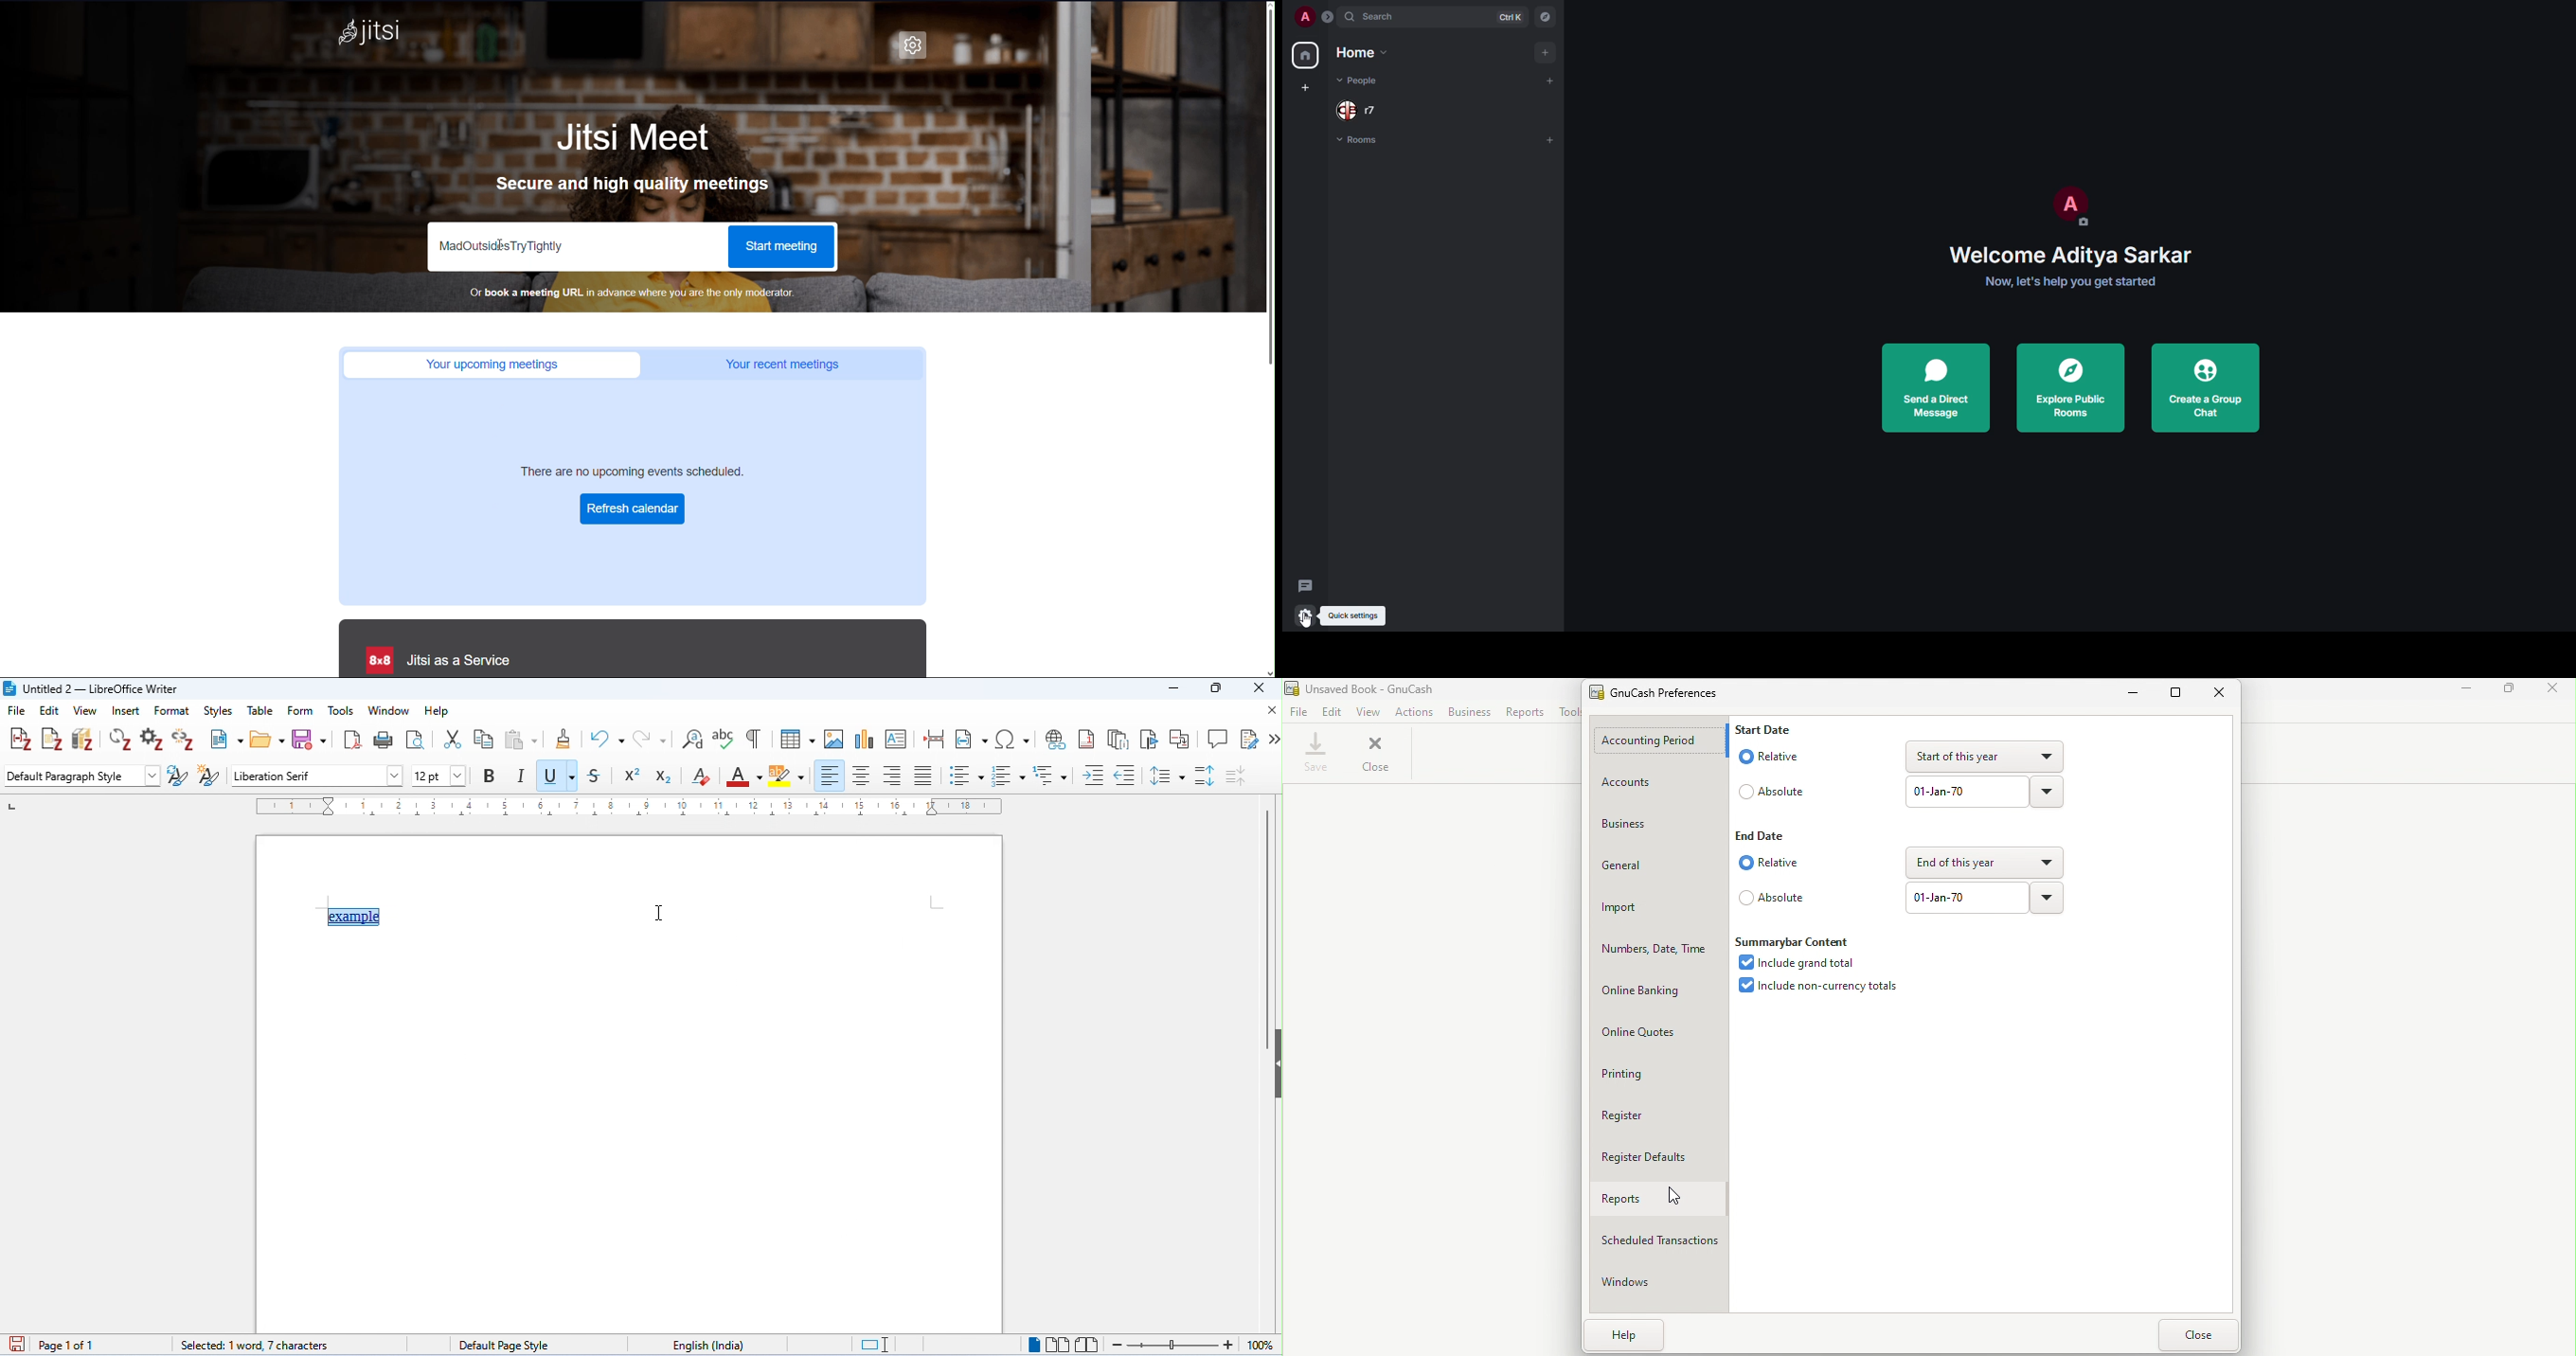 The width and height of the screenshot is (2576, 1372). What do you see at coordinates (633, 776) in the screenshot?
I see `superscript` at bounding box center [633, 776].